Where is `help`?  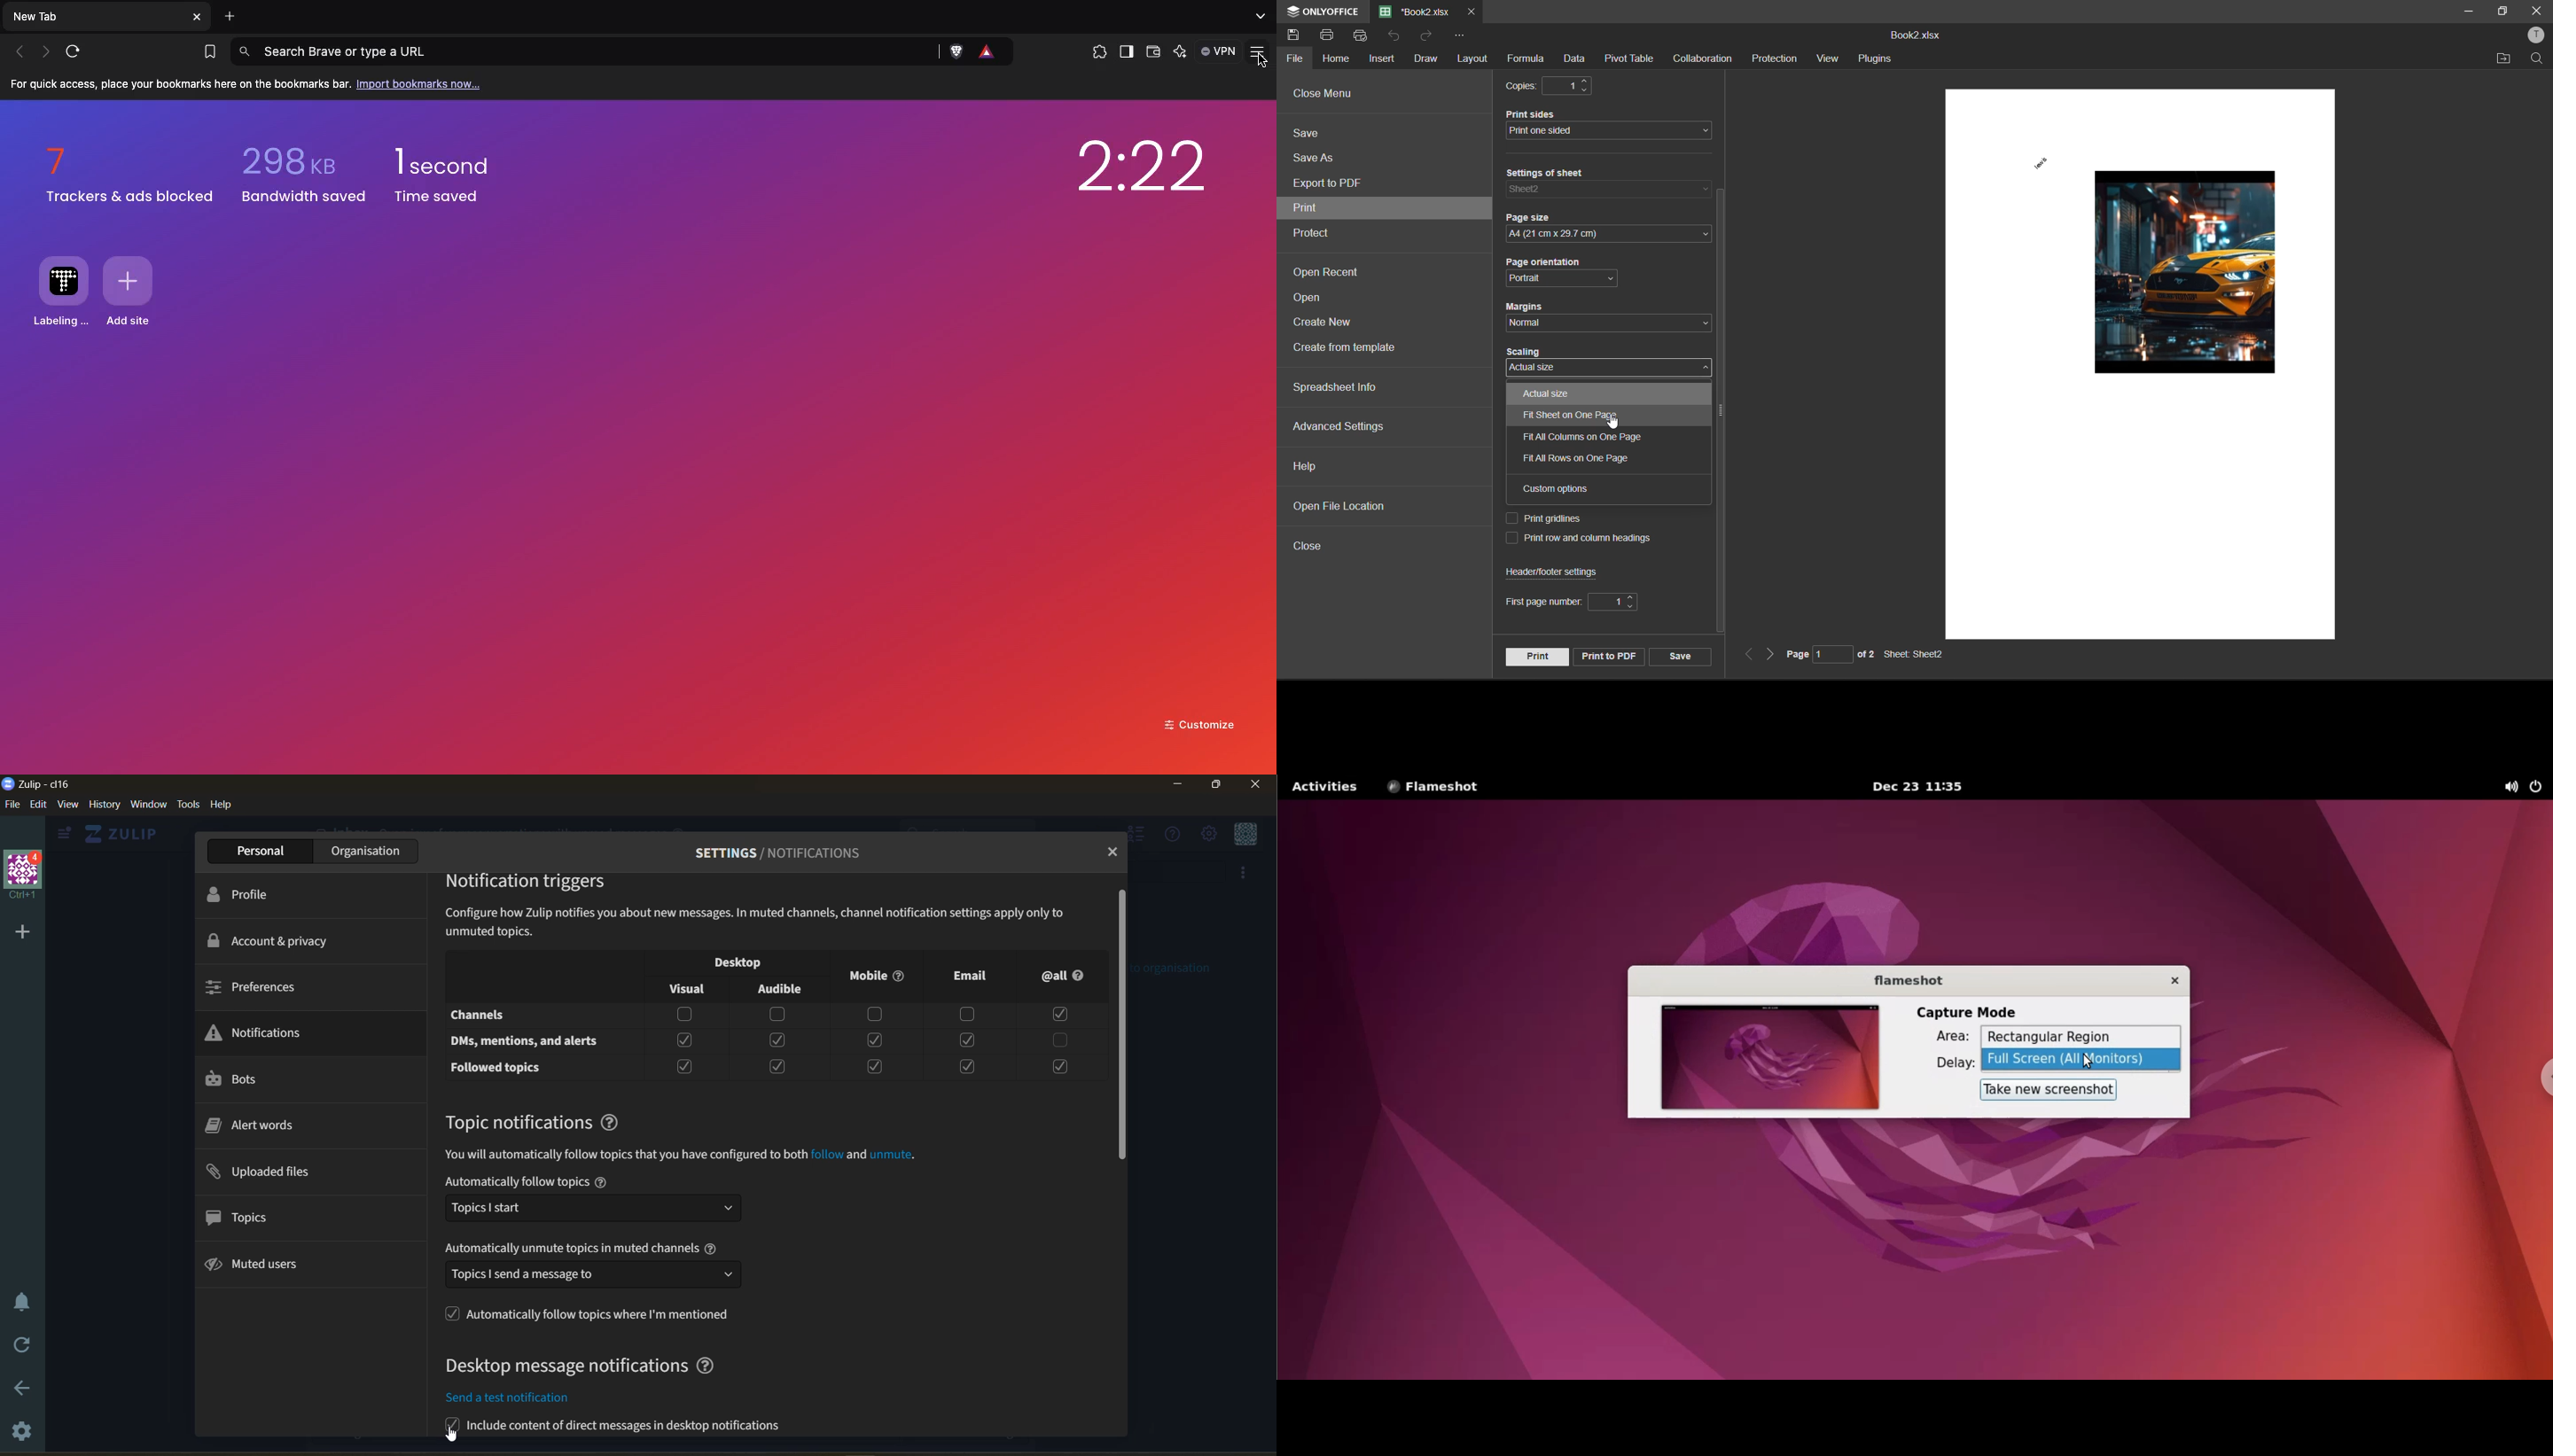
help is located at coordinates (223, 806).